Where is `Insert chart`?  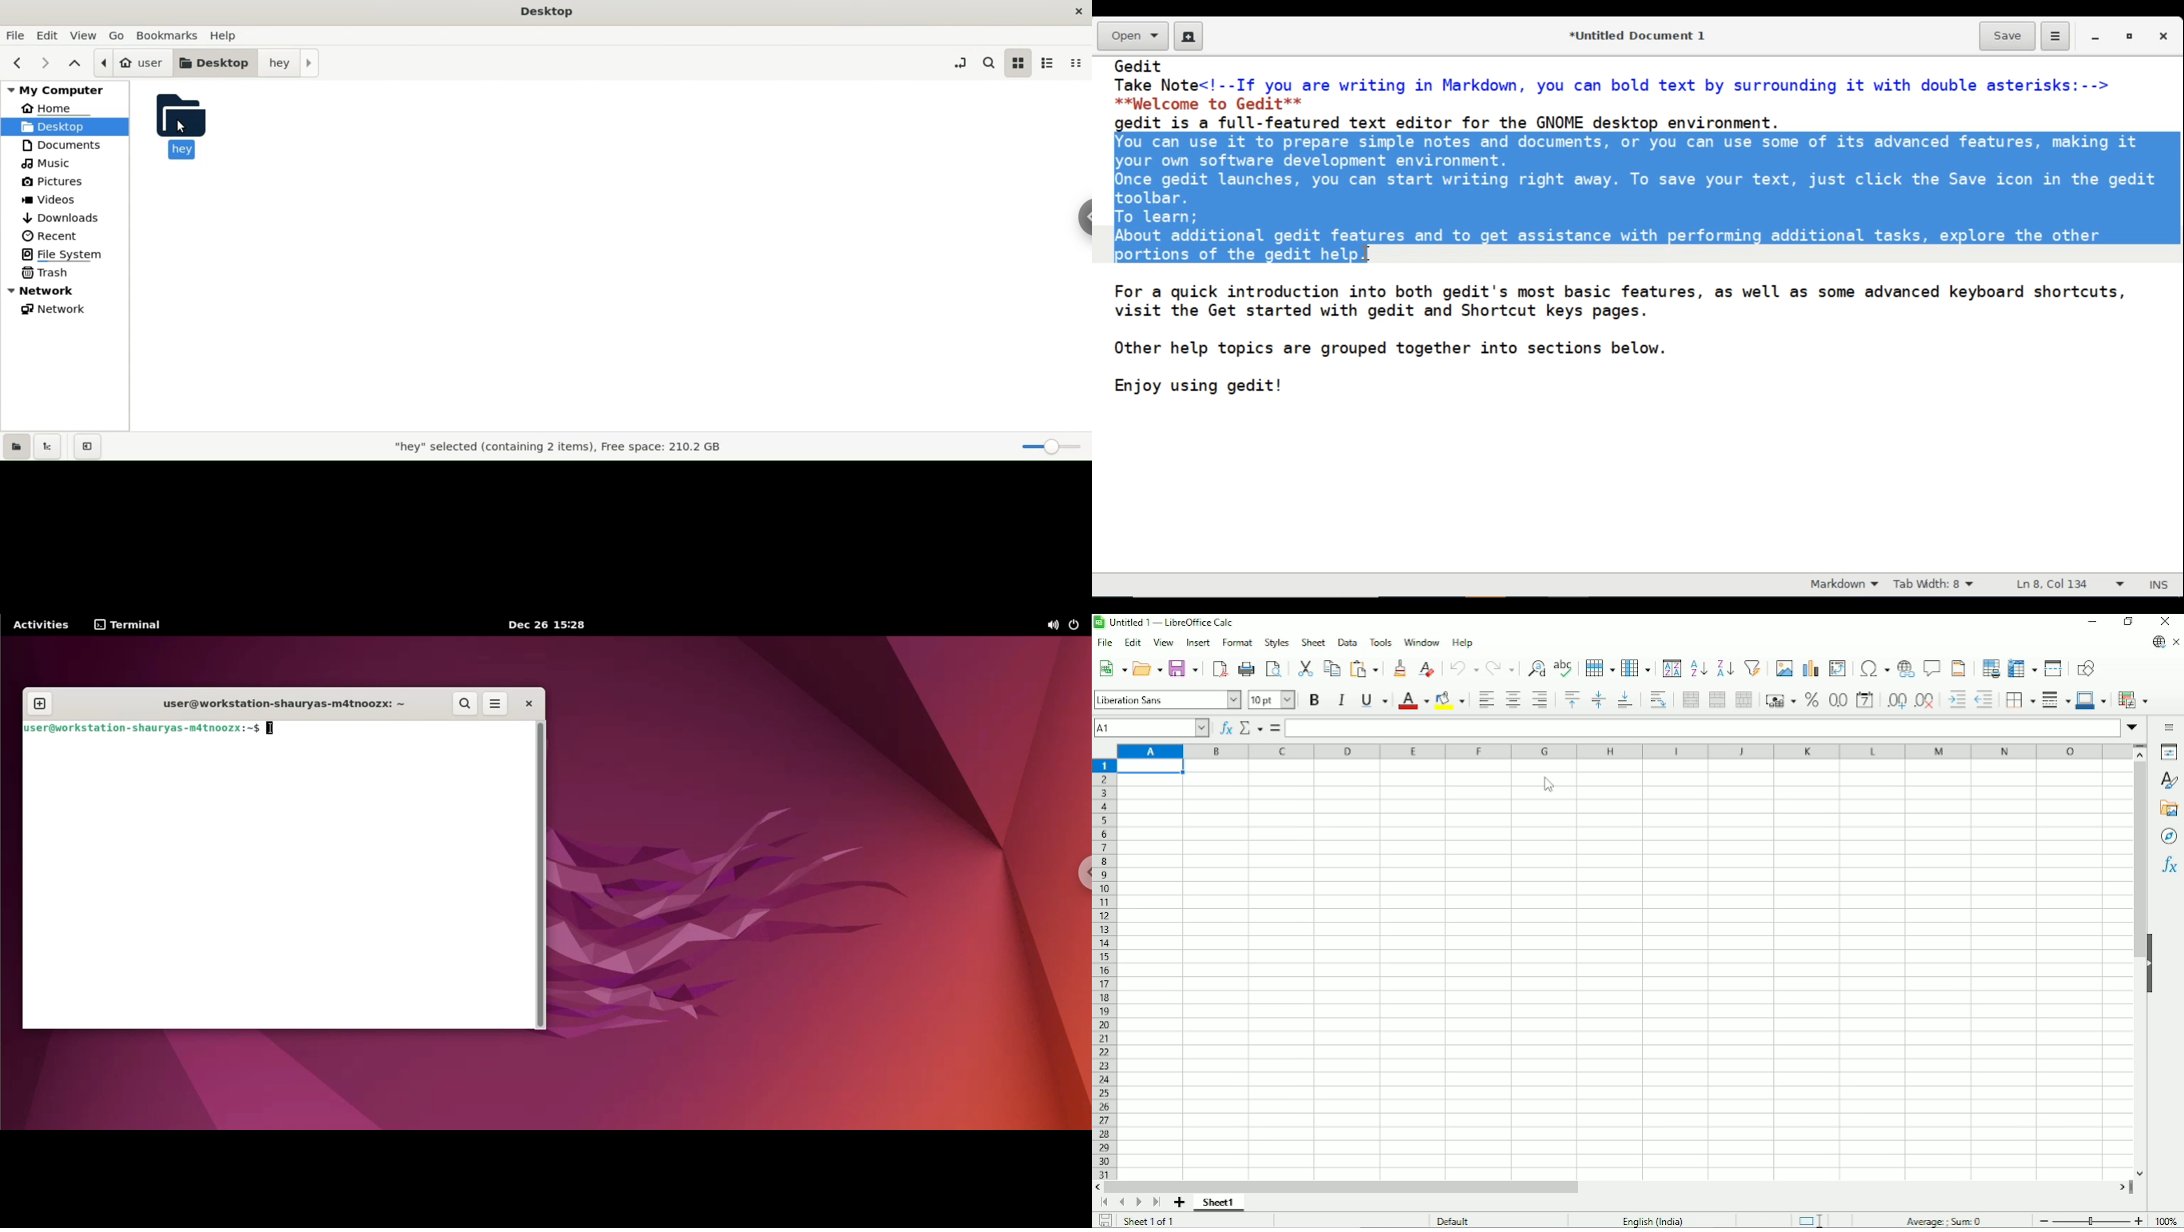 Insert chart is located at coordinates (1809, 666).